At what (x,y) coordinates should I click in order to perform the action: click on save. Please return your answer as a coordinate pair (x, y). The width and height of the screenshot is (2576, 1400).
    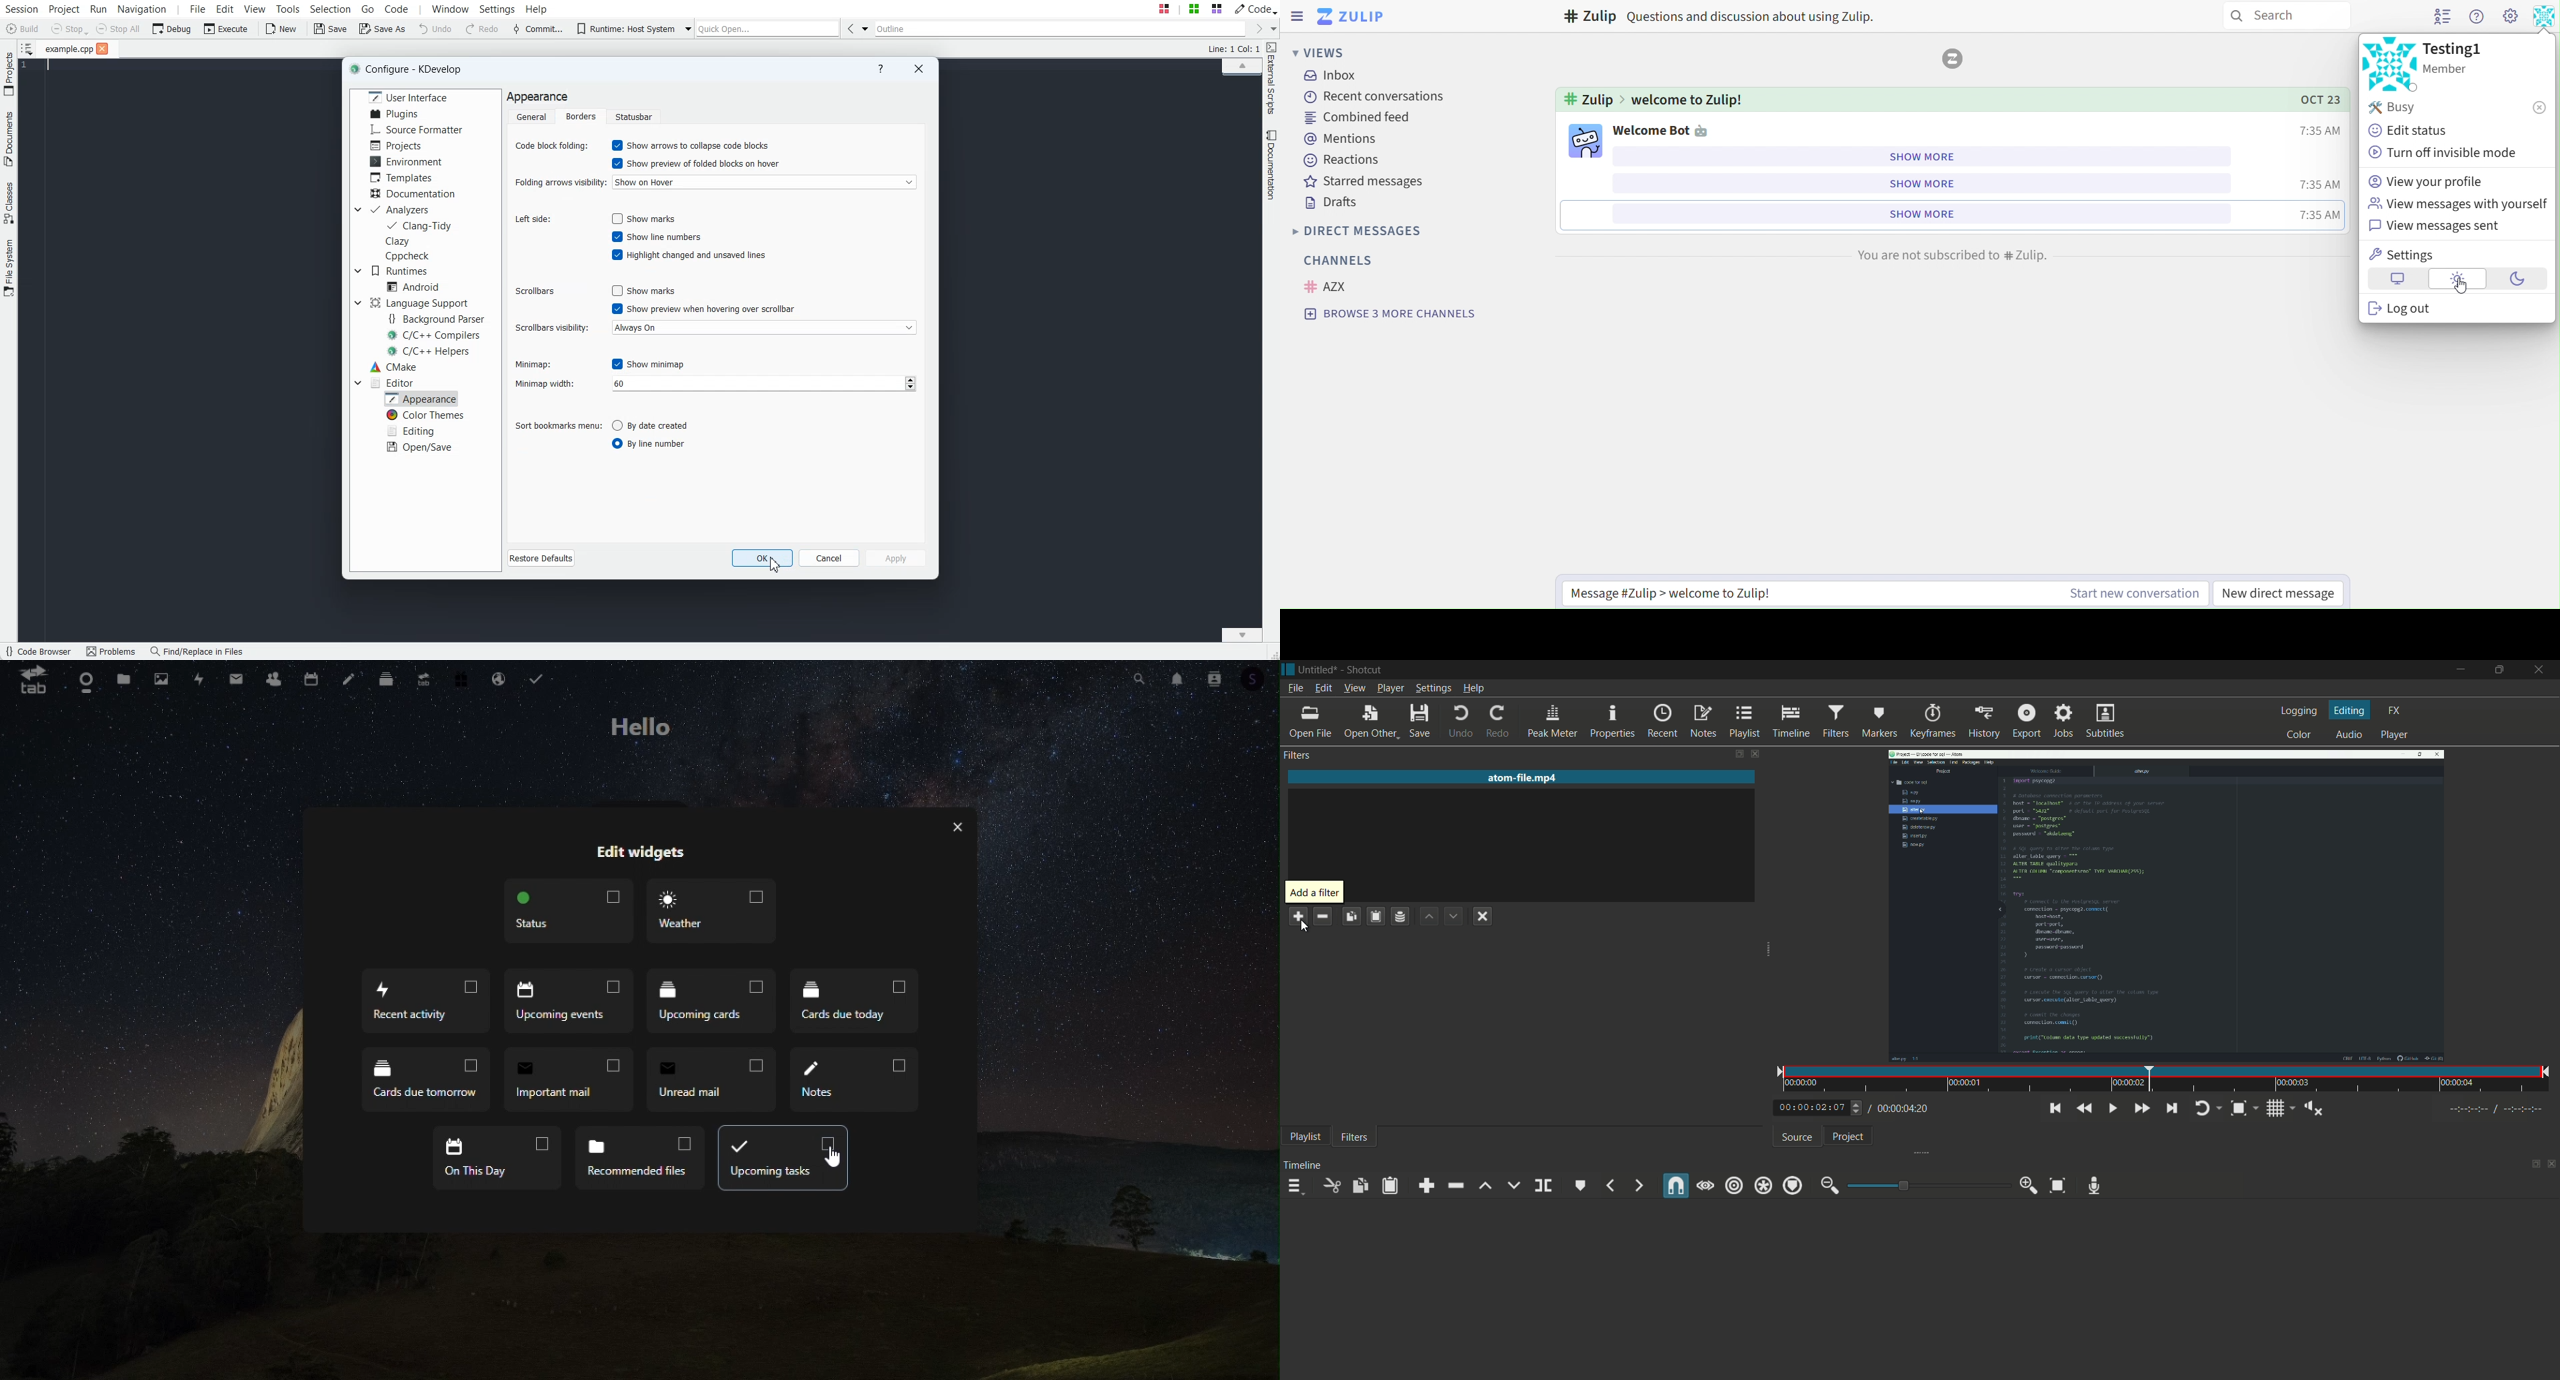
    Looking at the image, I should click on (1421, 721).